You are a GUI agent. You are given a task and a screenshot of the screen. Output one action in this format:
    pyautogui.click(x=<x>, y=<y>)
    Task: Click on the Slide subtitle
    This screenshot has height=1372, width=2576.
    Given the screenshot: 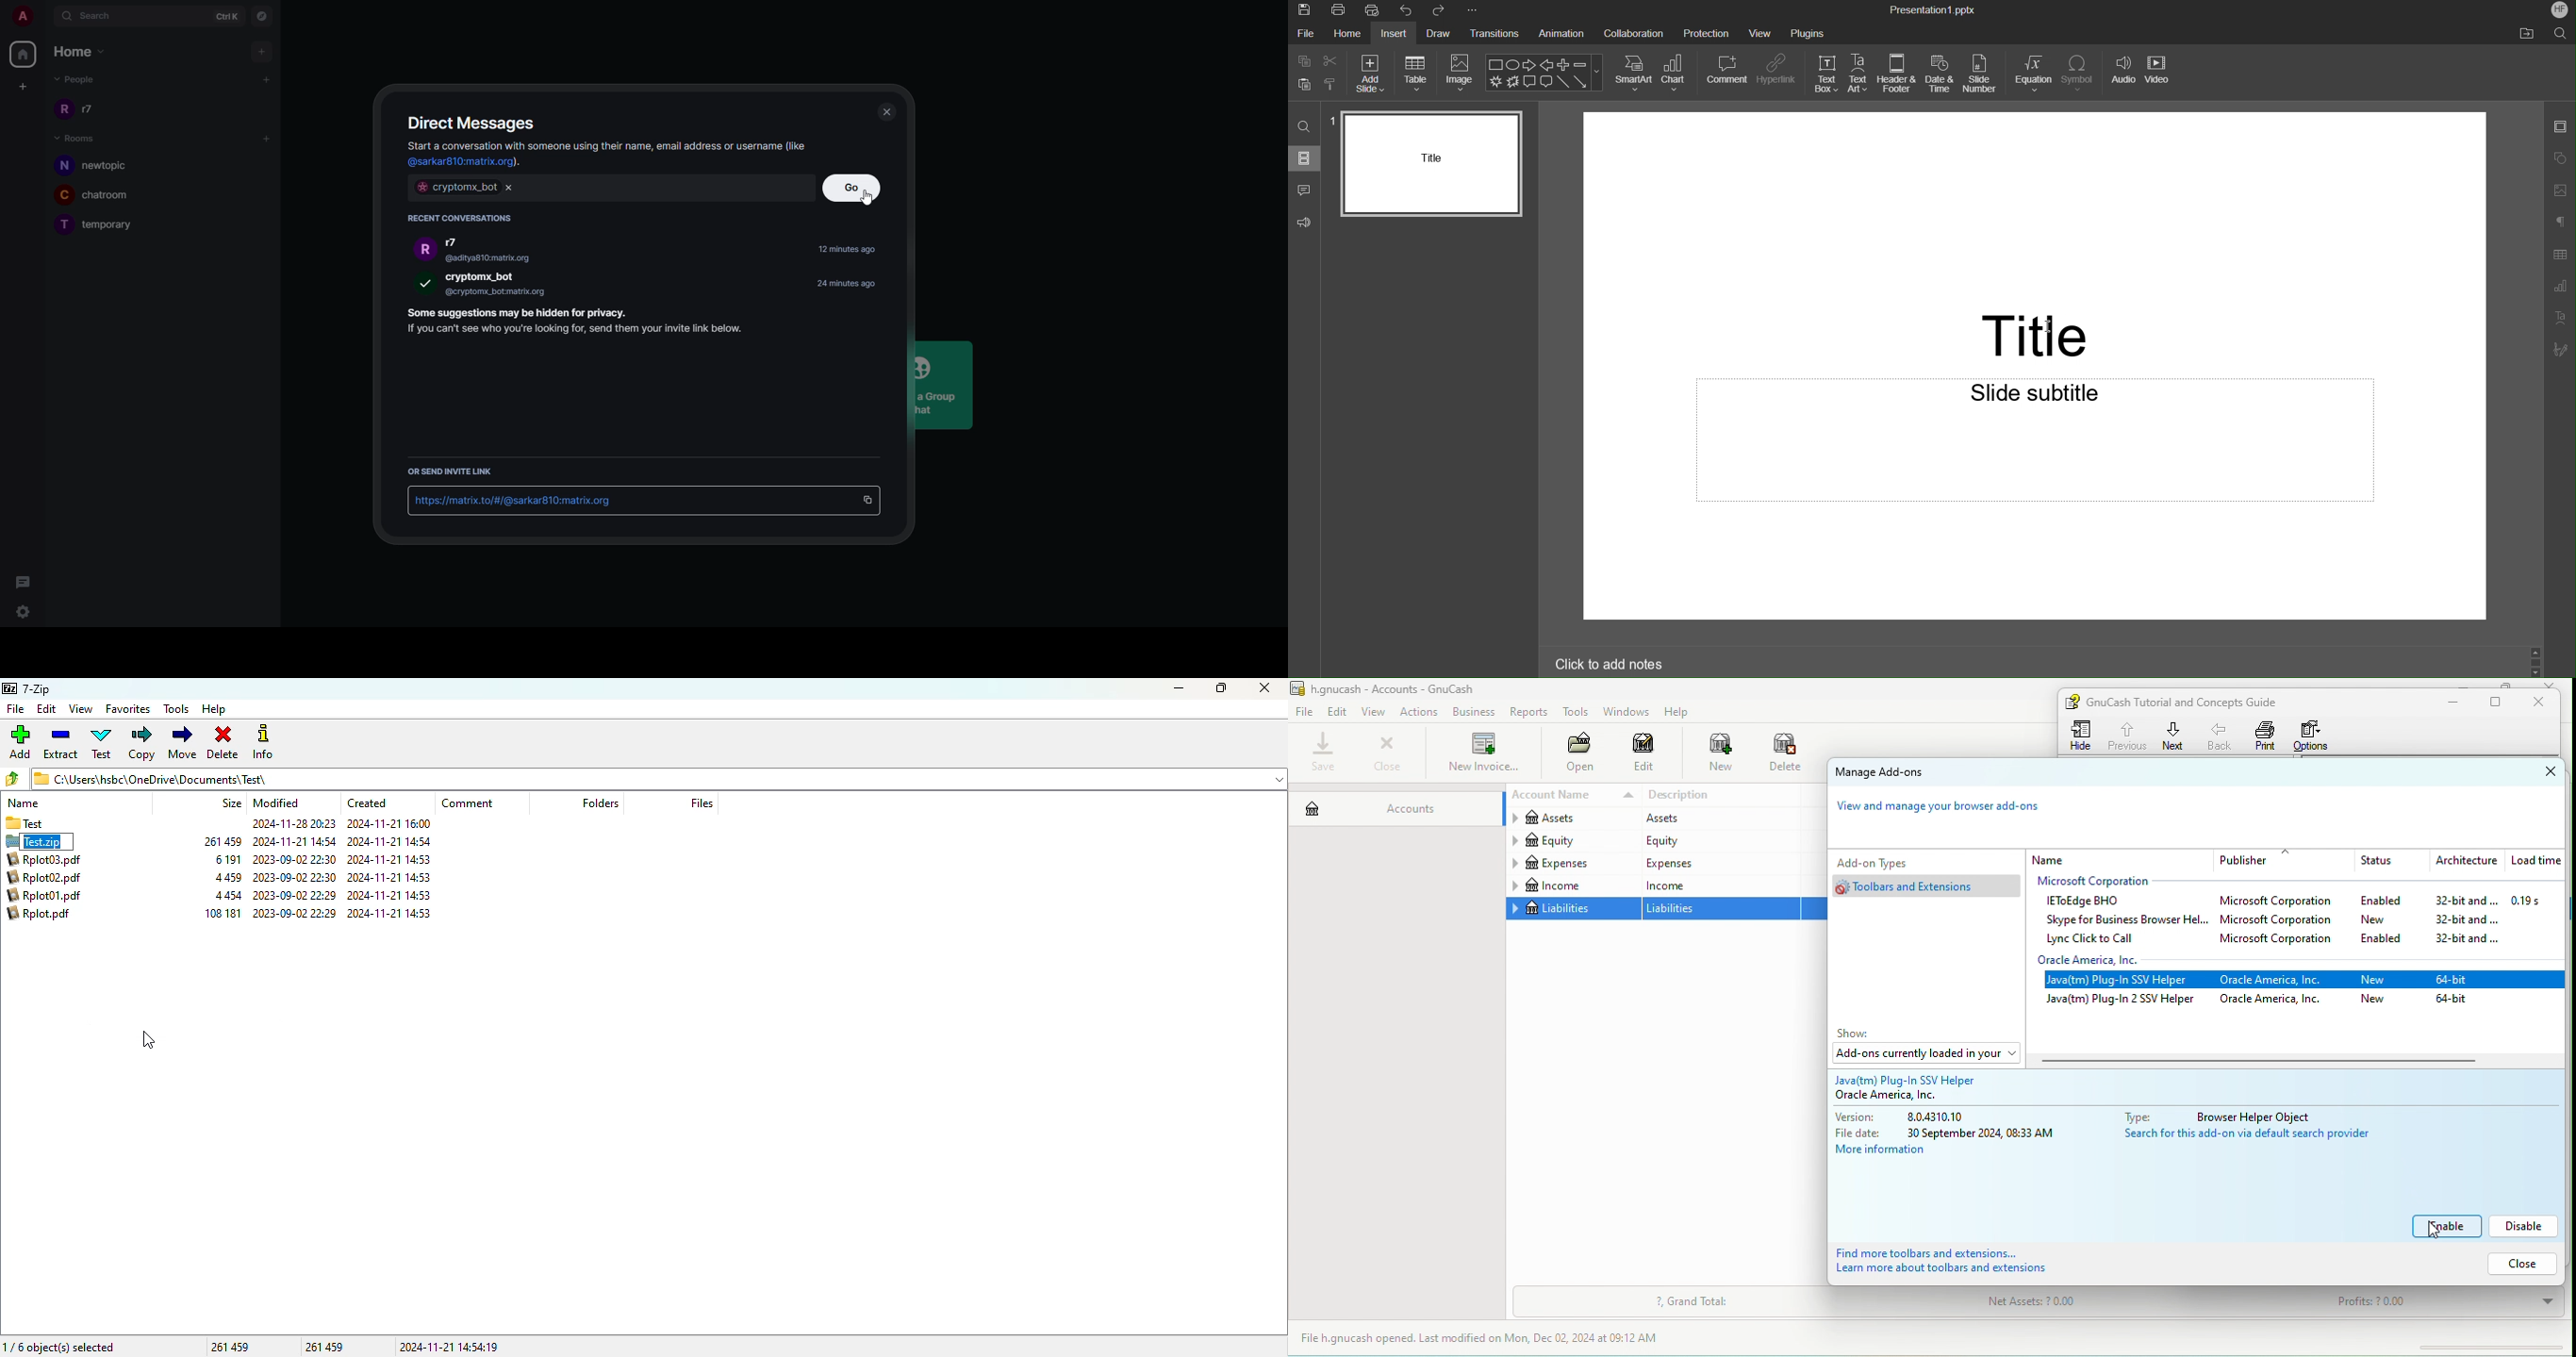 What is the action you would take?
    pyautogui.click(x=2033, y=390)
    